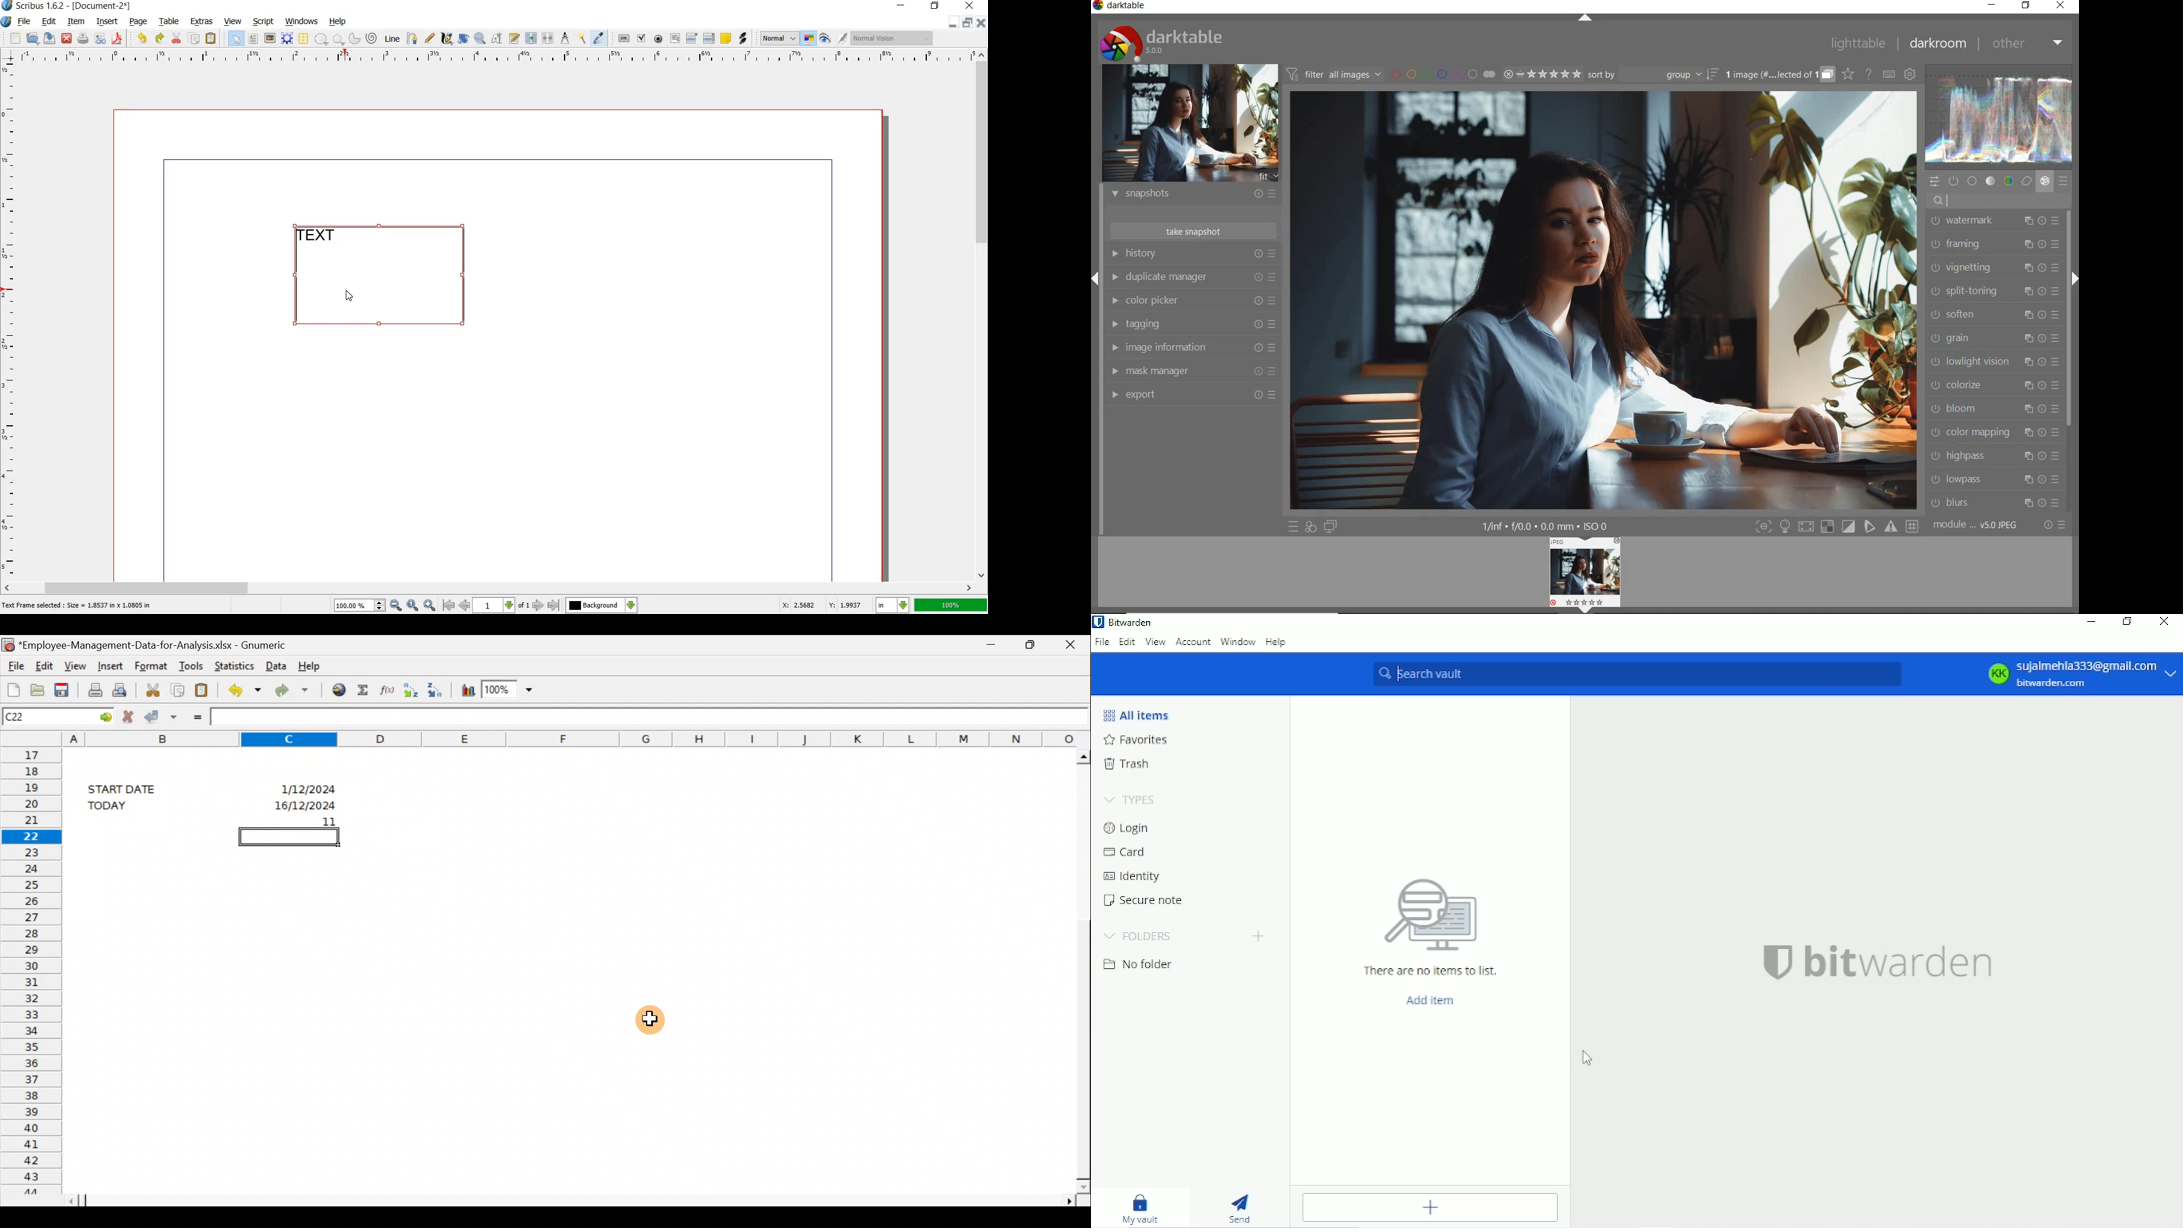  I want to click on tagging, so click(1190, 323).